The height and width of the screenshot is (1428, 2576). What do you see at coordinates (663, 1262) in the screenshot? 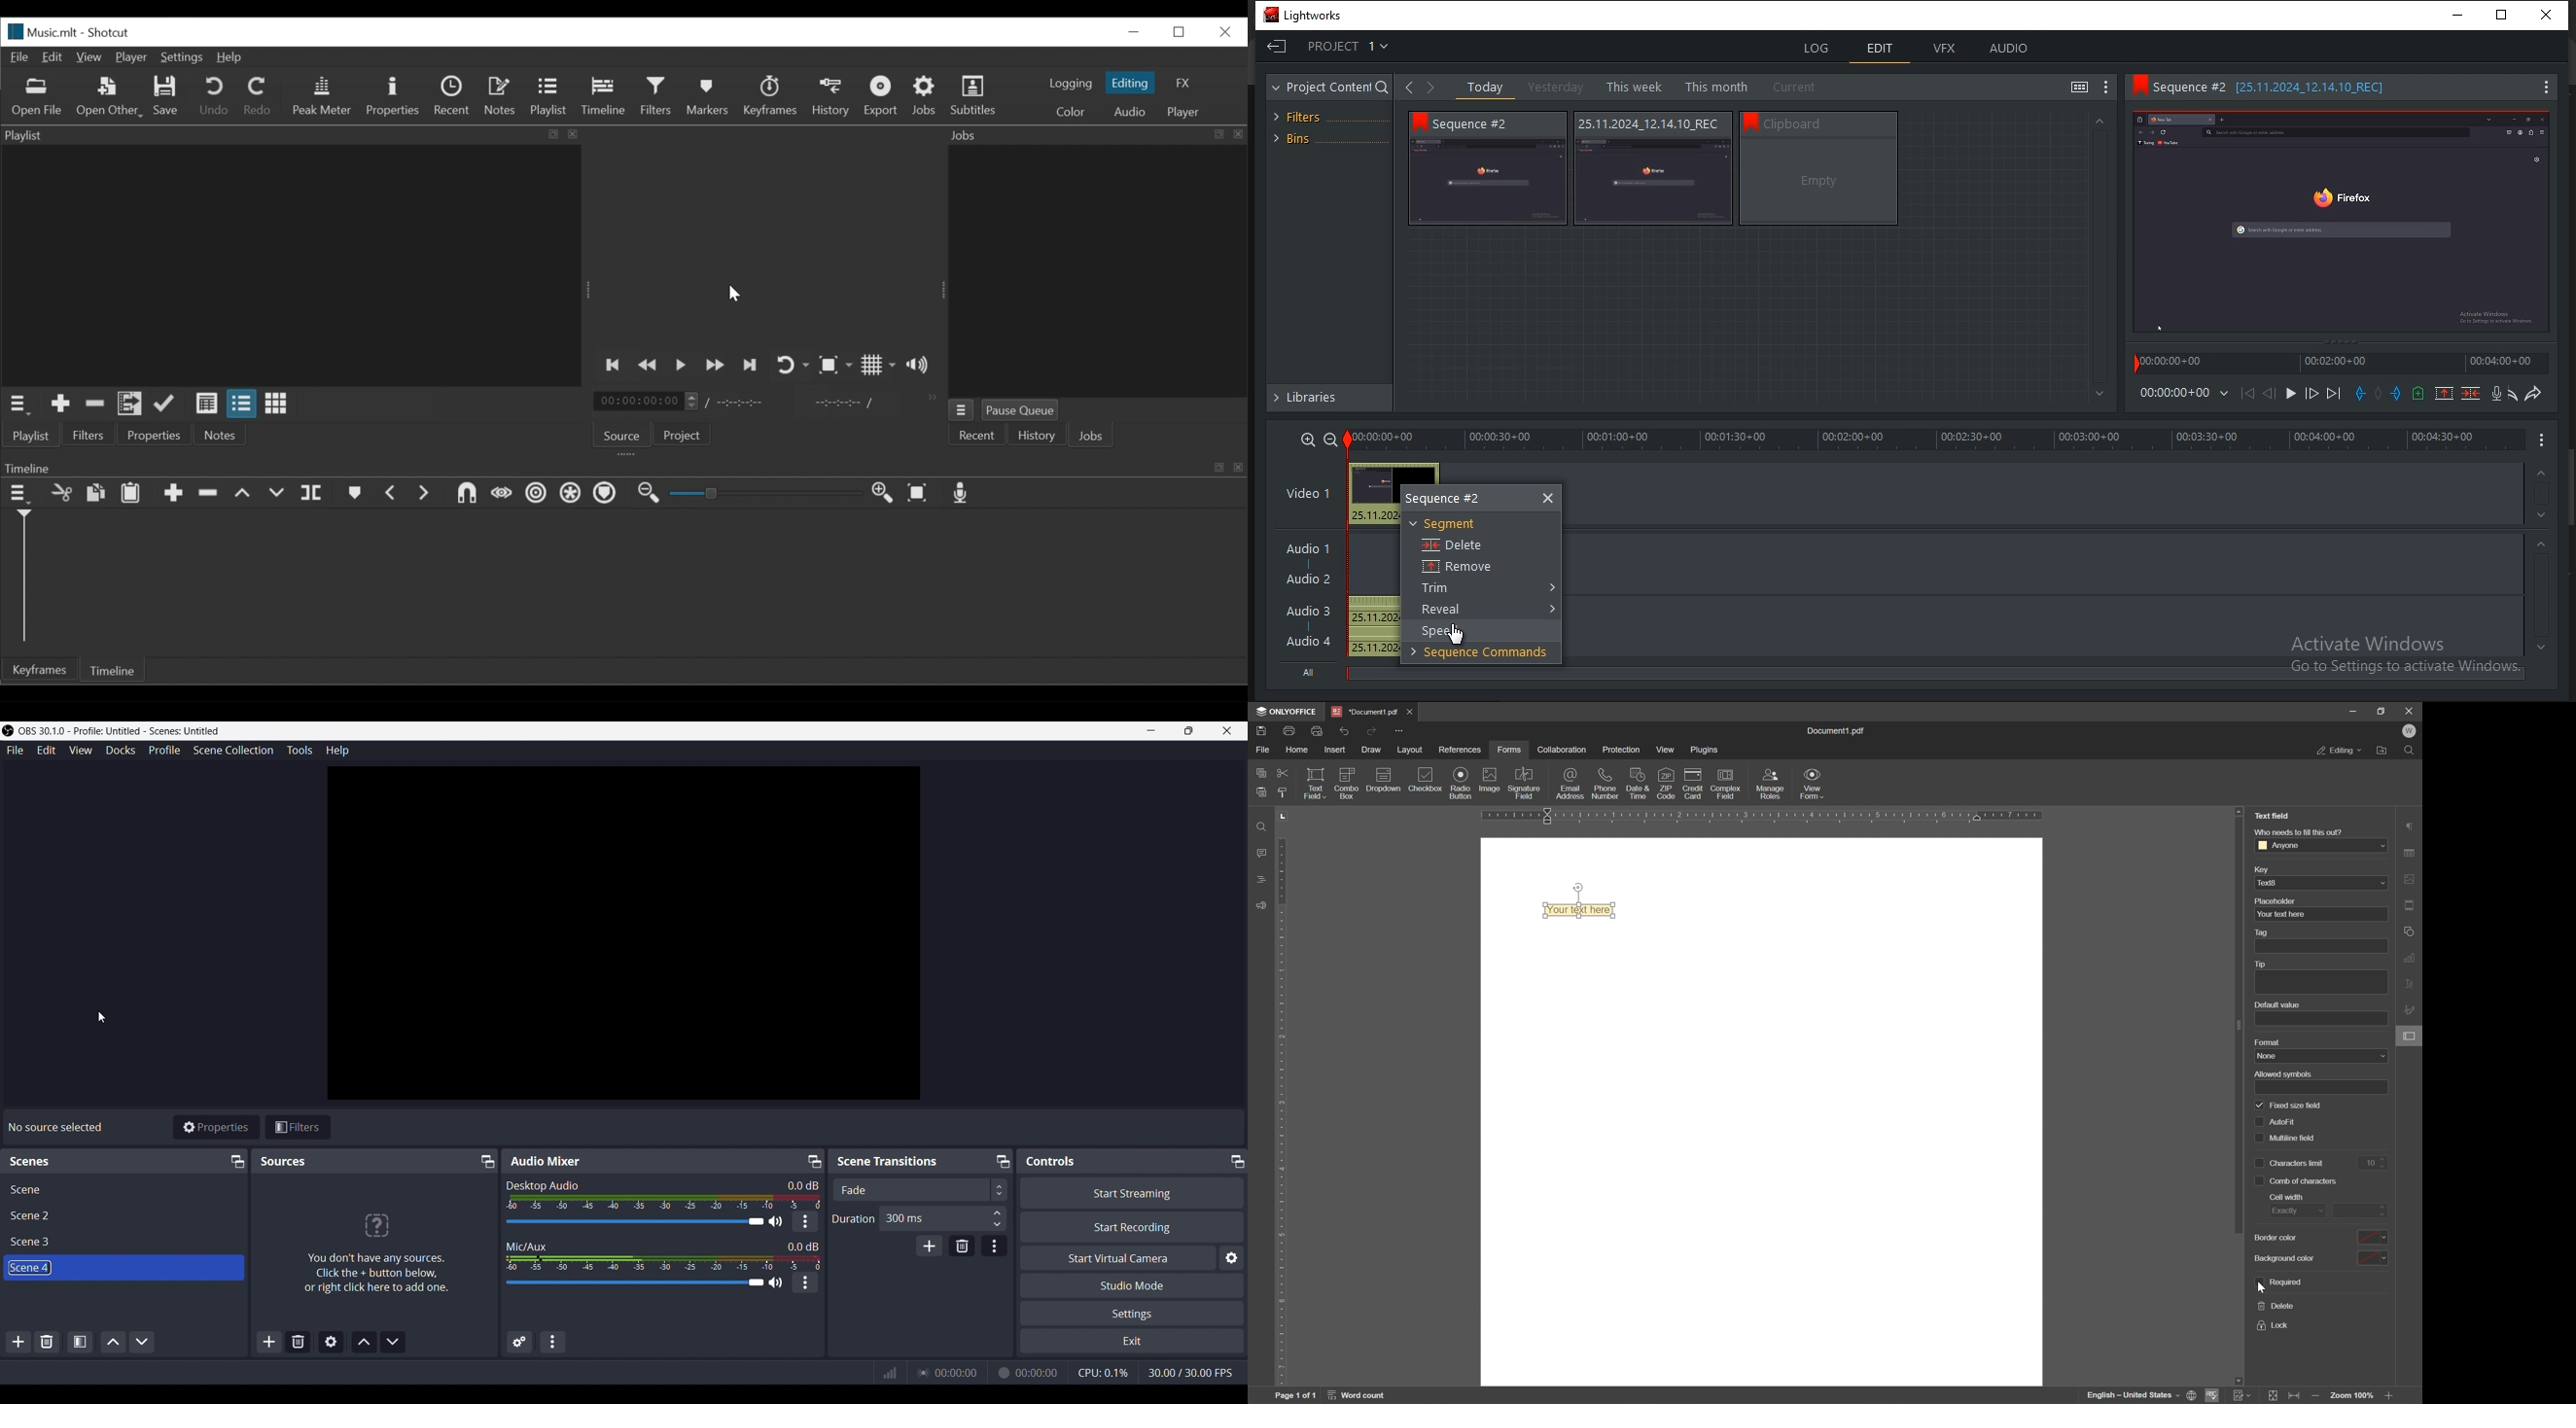
I see `Volume Meter` at bounding box center [663, 1262].